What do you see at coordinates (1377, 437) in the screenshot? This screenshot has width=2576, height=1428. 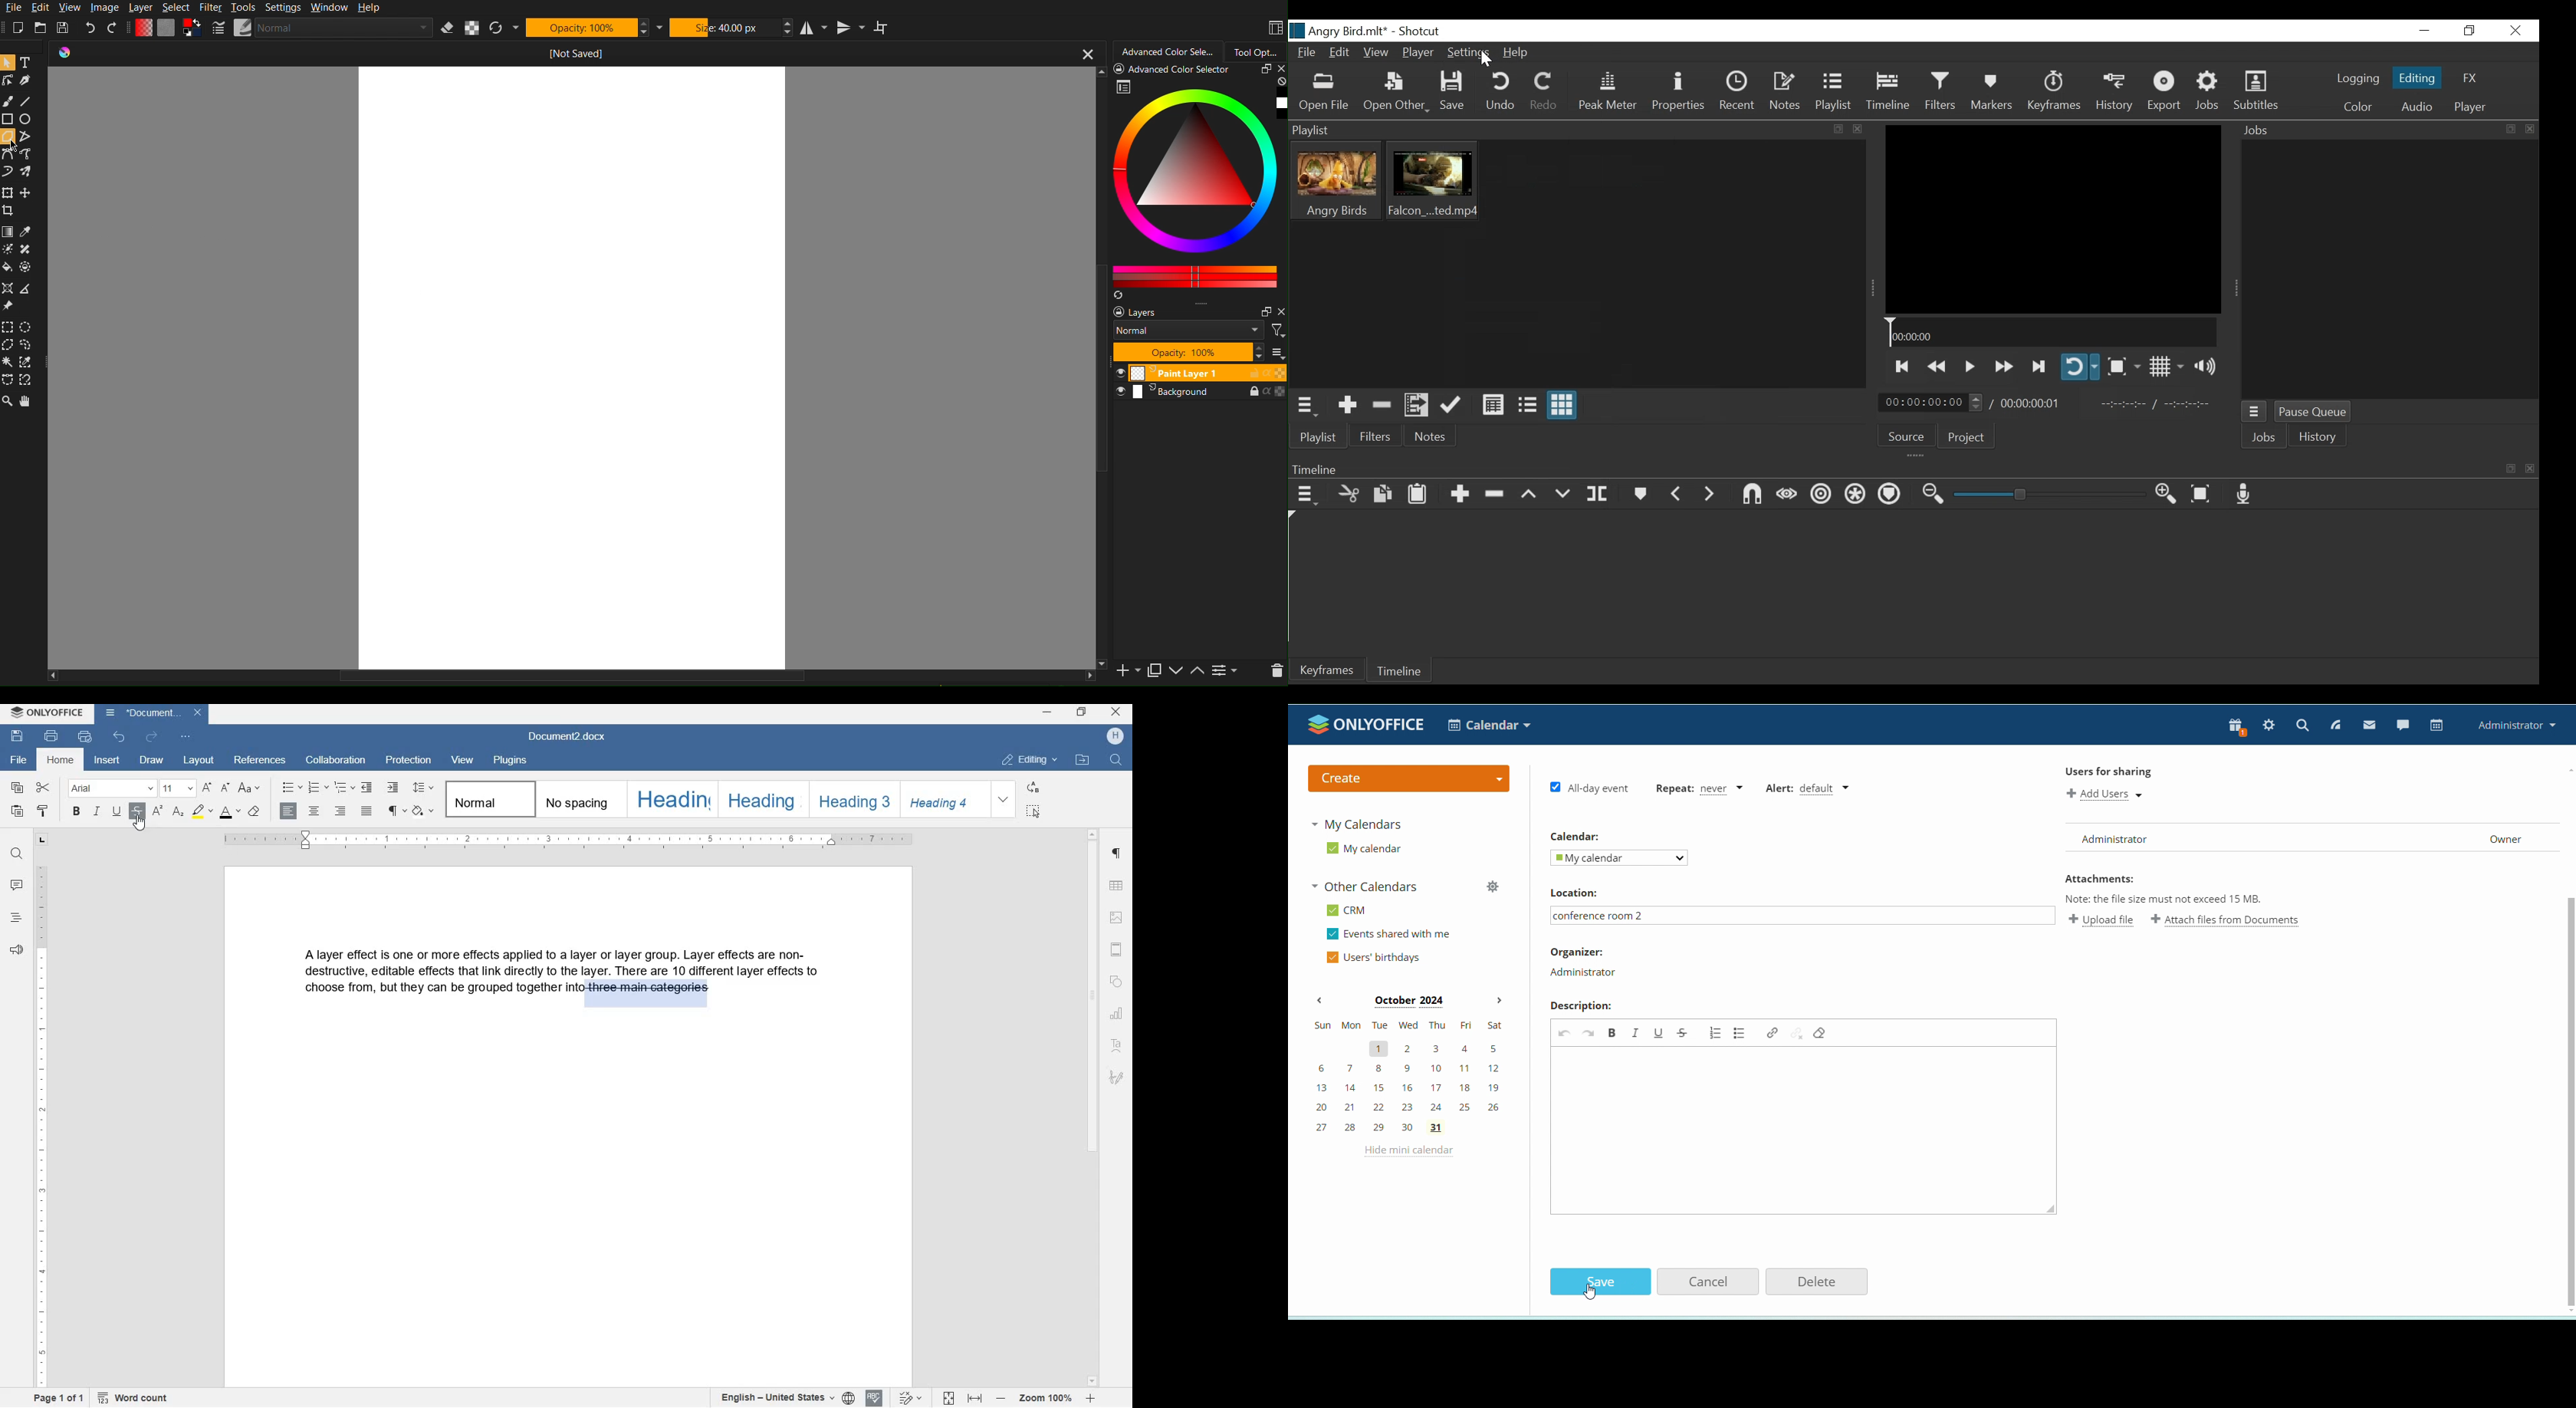 I see `Filters` at bounding box center [1377, 437].